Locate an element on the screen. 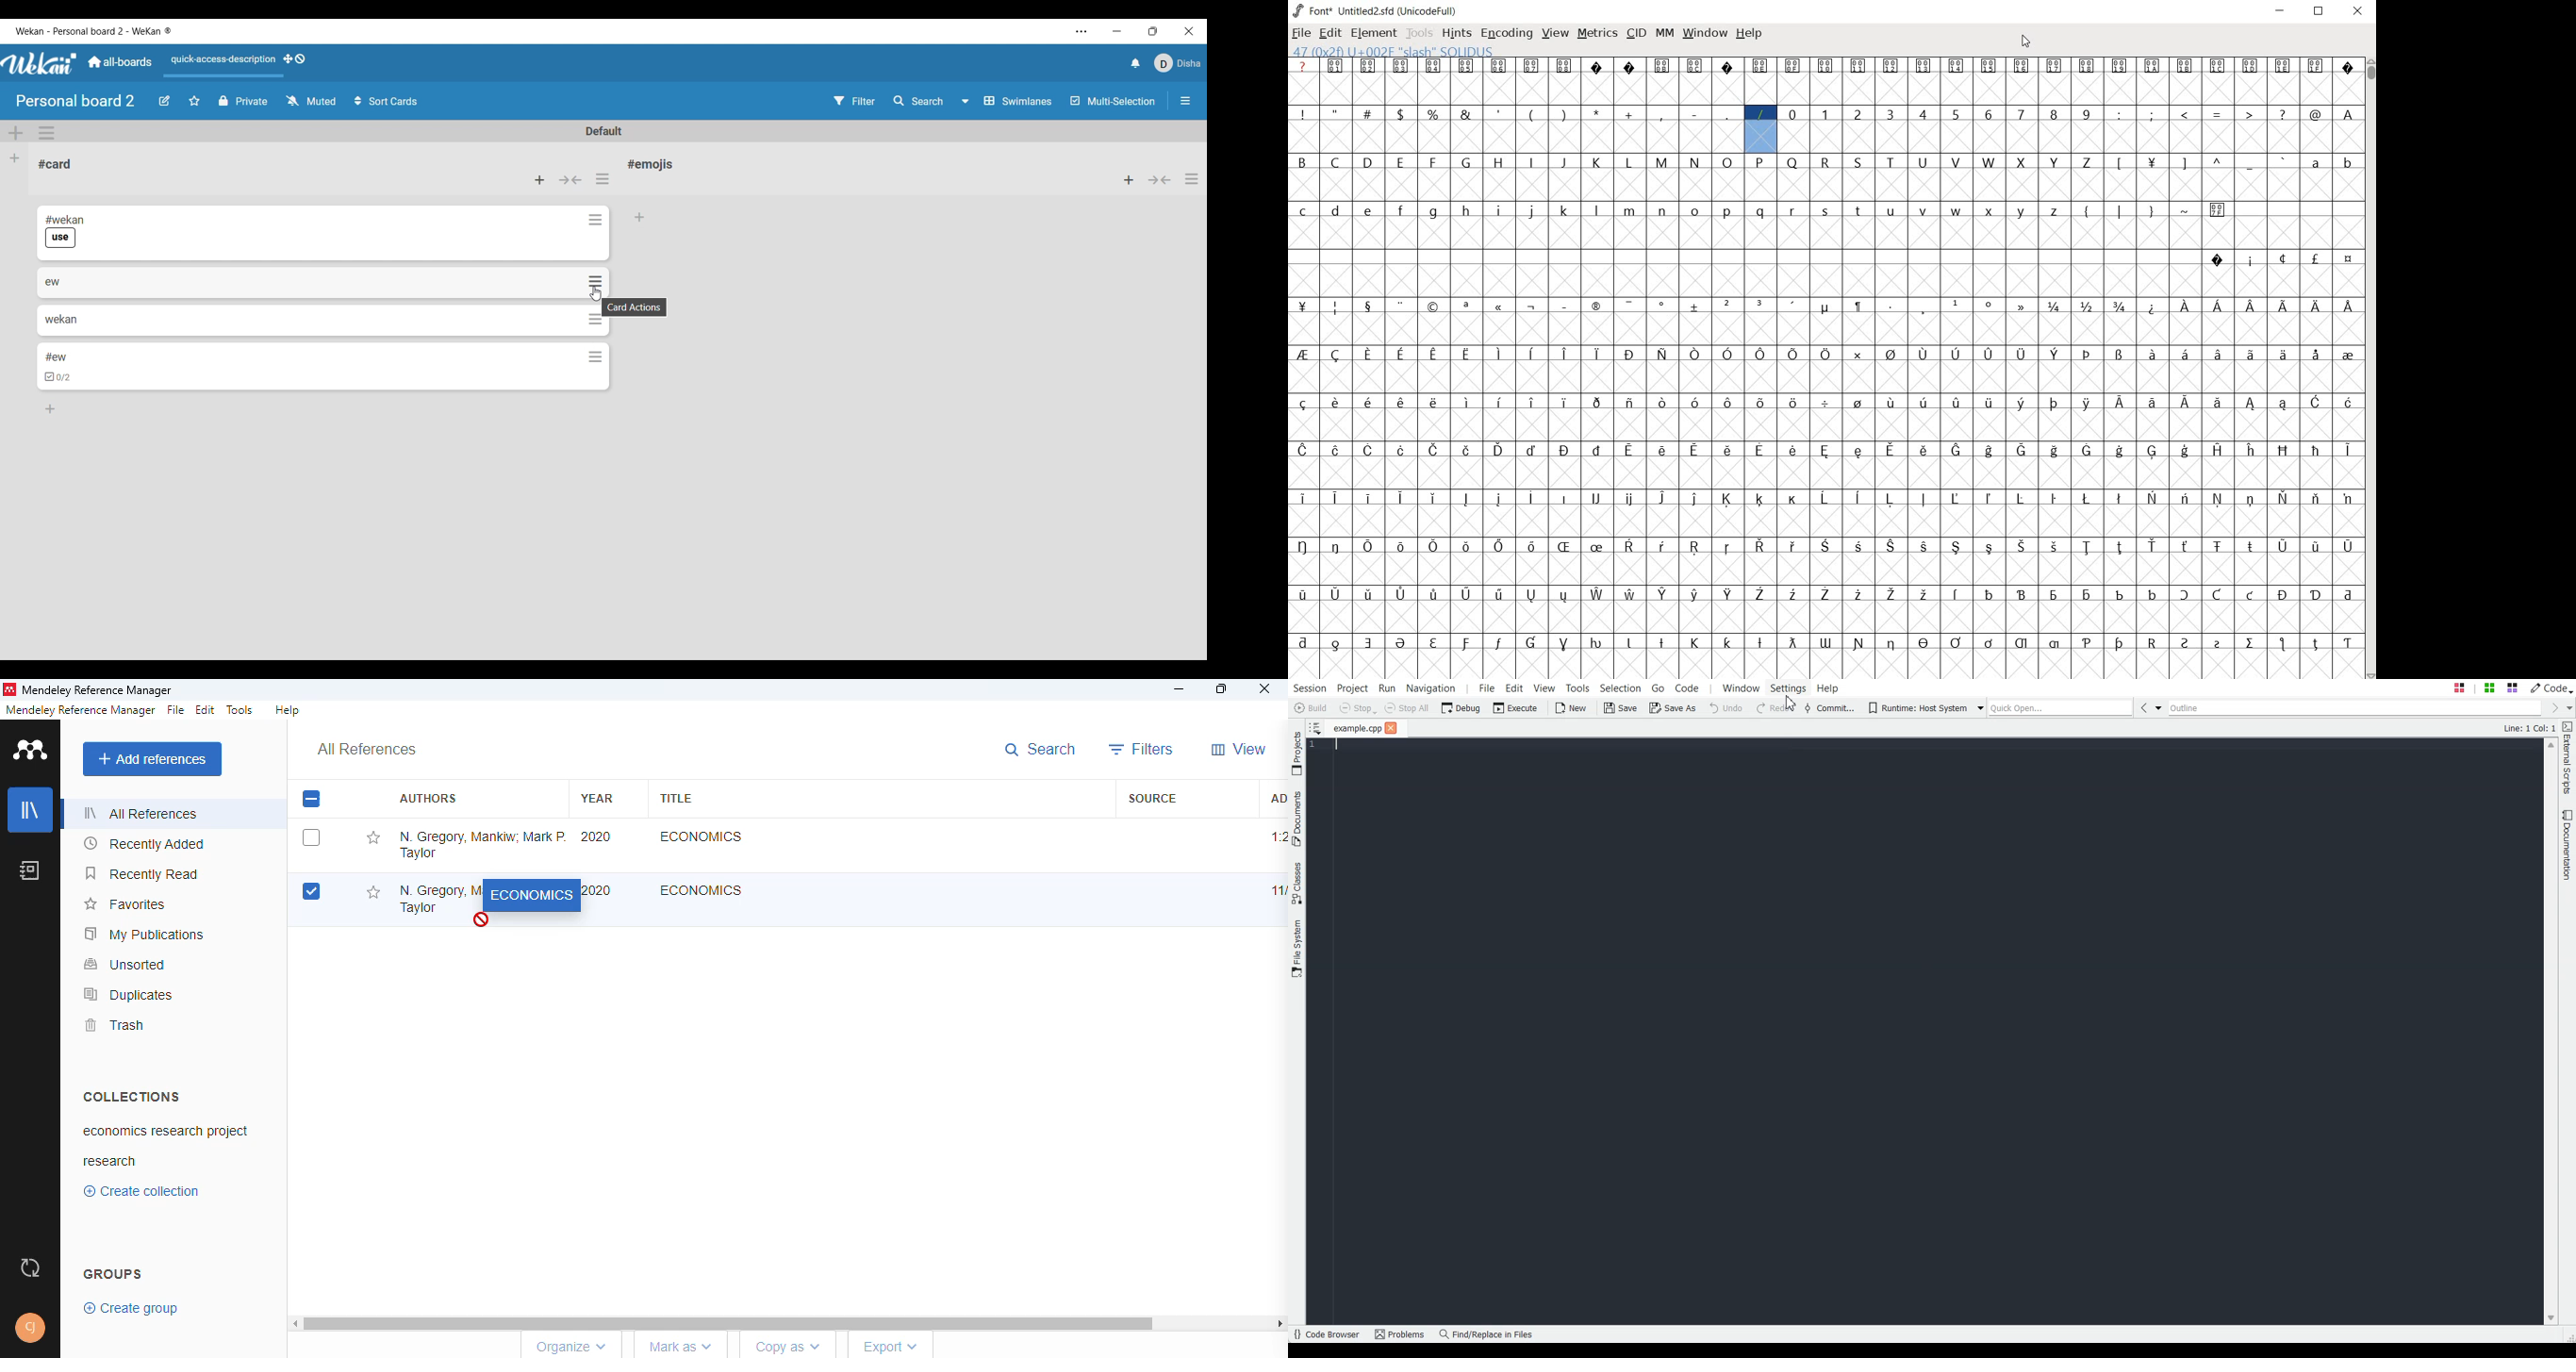 This screenshot has height=1372, width=2576. glyph is located at coordinates (1597, 547).